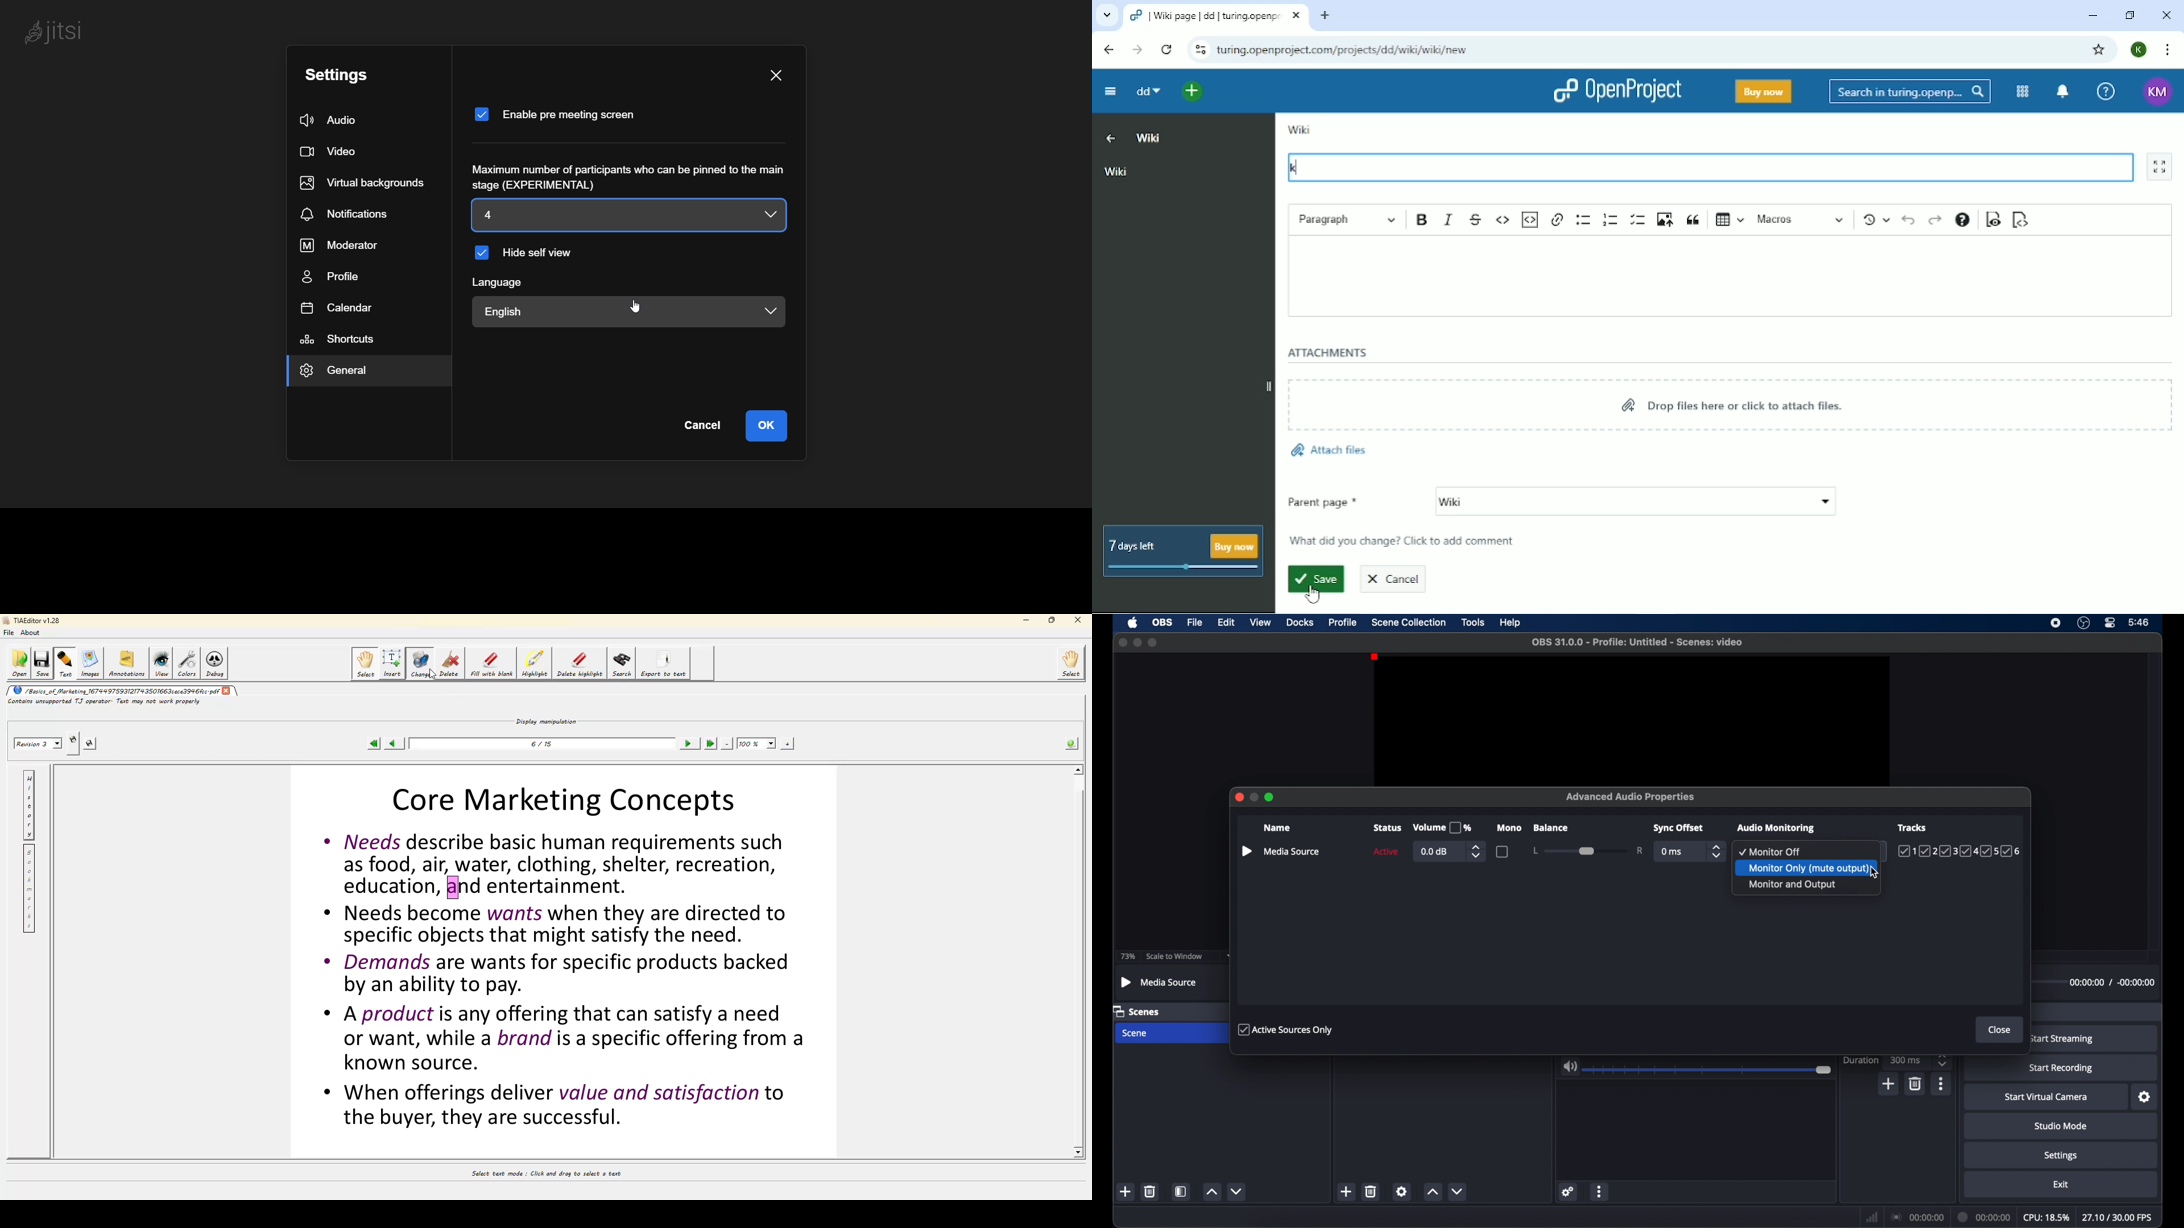  What do you see at coordinates (1558, 220) in the screenshot?
I see `Link` at bounding box center [1558, 220].